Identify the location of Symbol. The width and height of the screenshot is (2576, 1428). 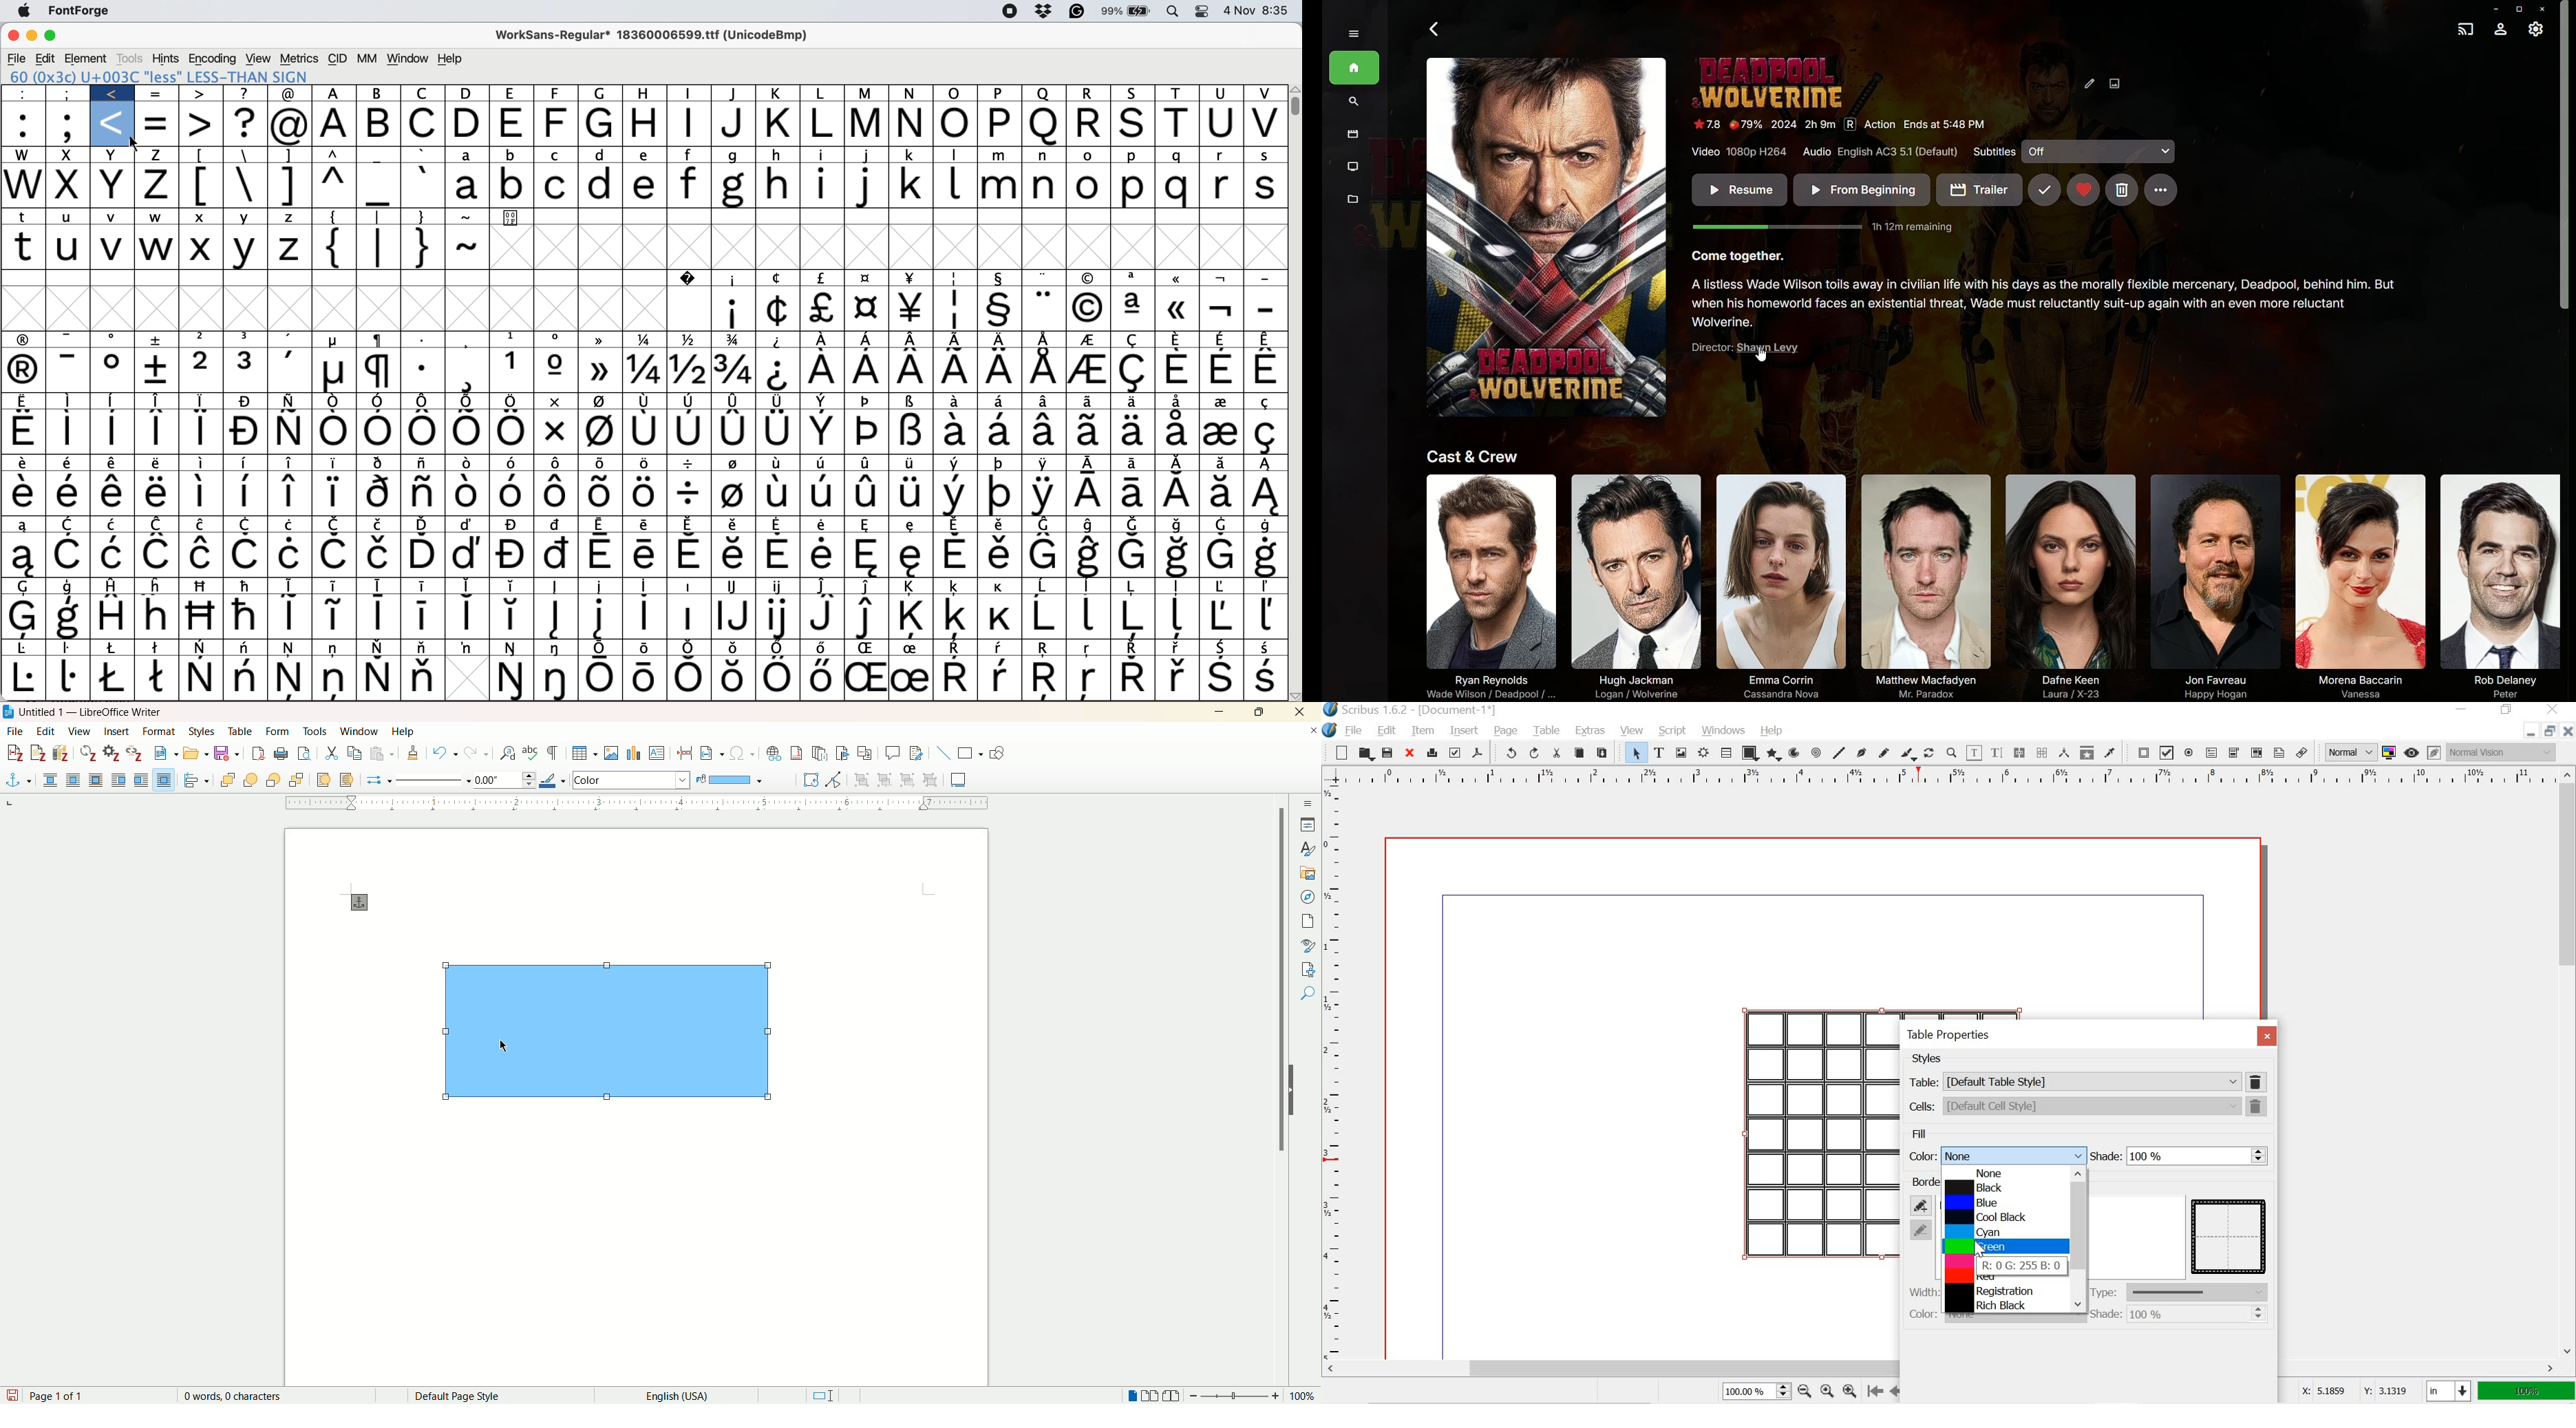
(1000, 277).